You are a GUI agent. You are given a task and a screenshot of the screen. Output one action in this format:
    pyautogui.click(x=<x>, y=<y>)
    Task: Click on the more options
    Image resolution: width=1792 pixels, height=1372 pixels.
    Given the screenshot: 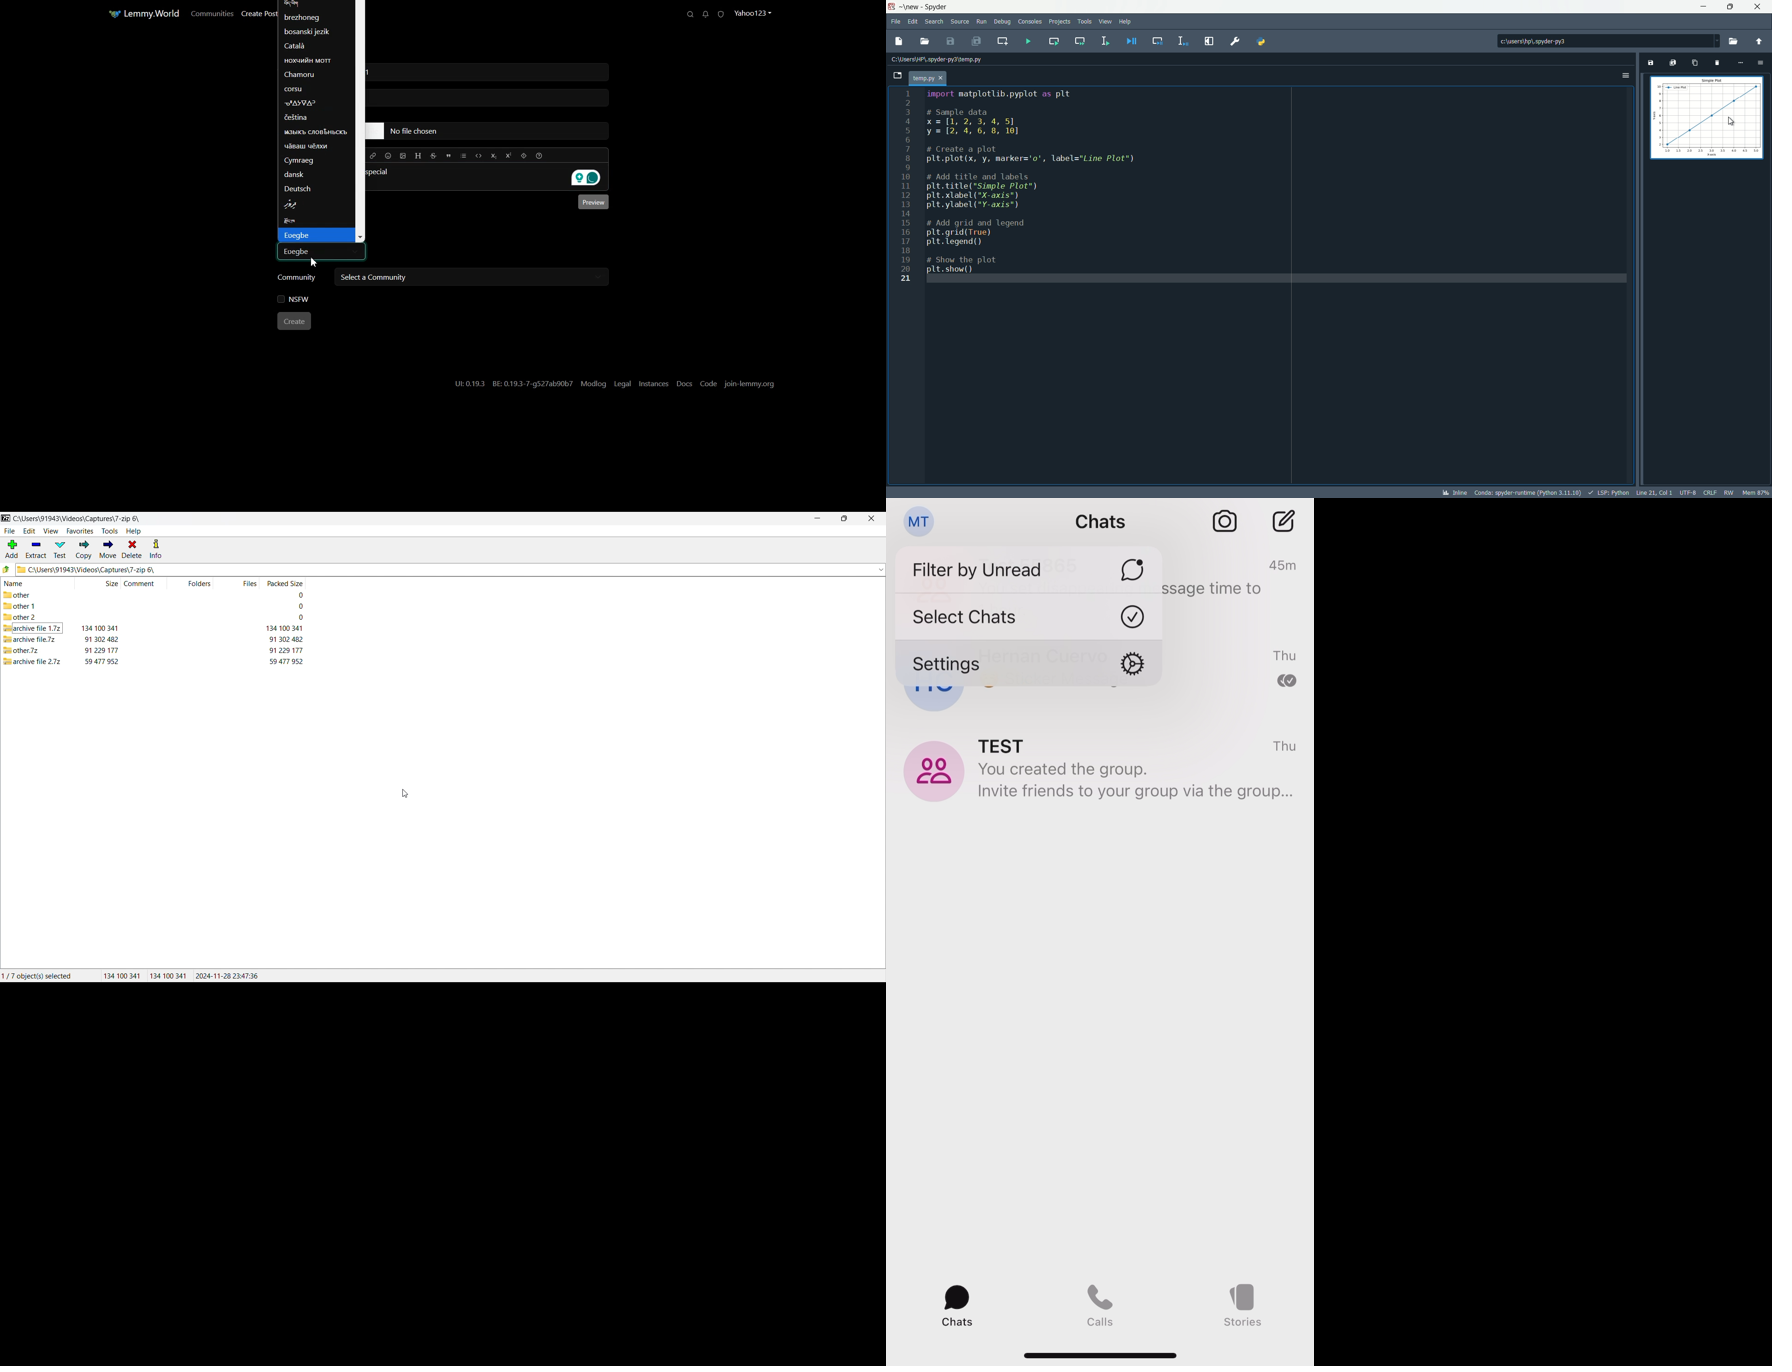 What is the action you would take?
    pyautogui.click(x=1741, y=62)
    